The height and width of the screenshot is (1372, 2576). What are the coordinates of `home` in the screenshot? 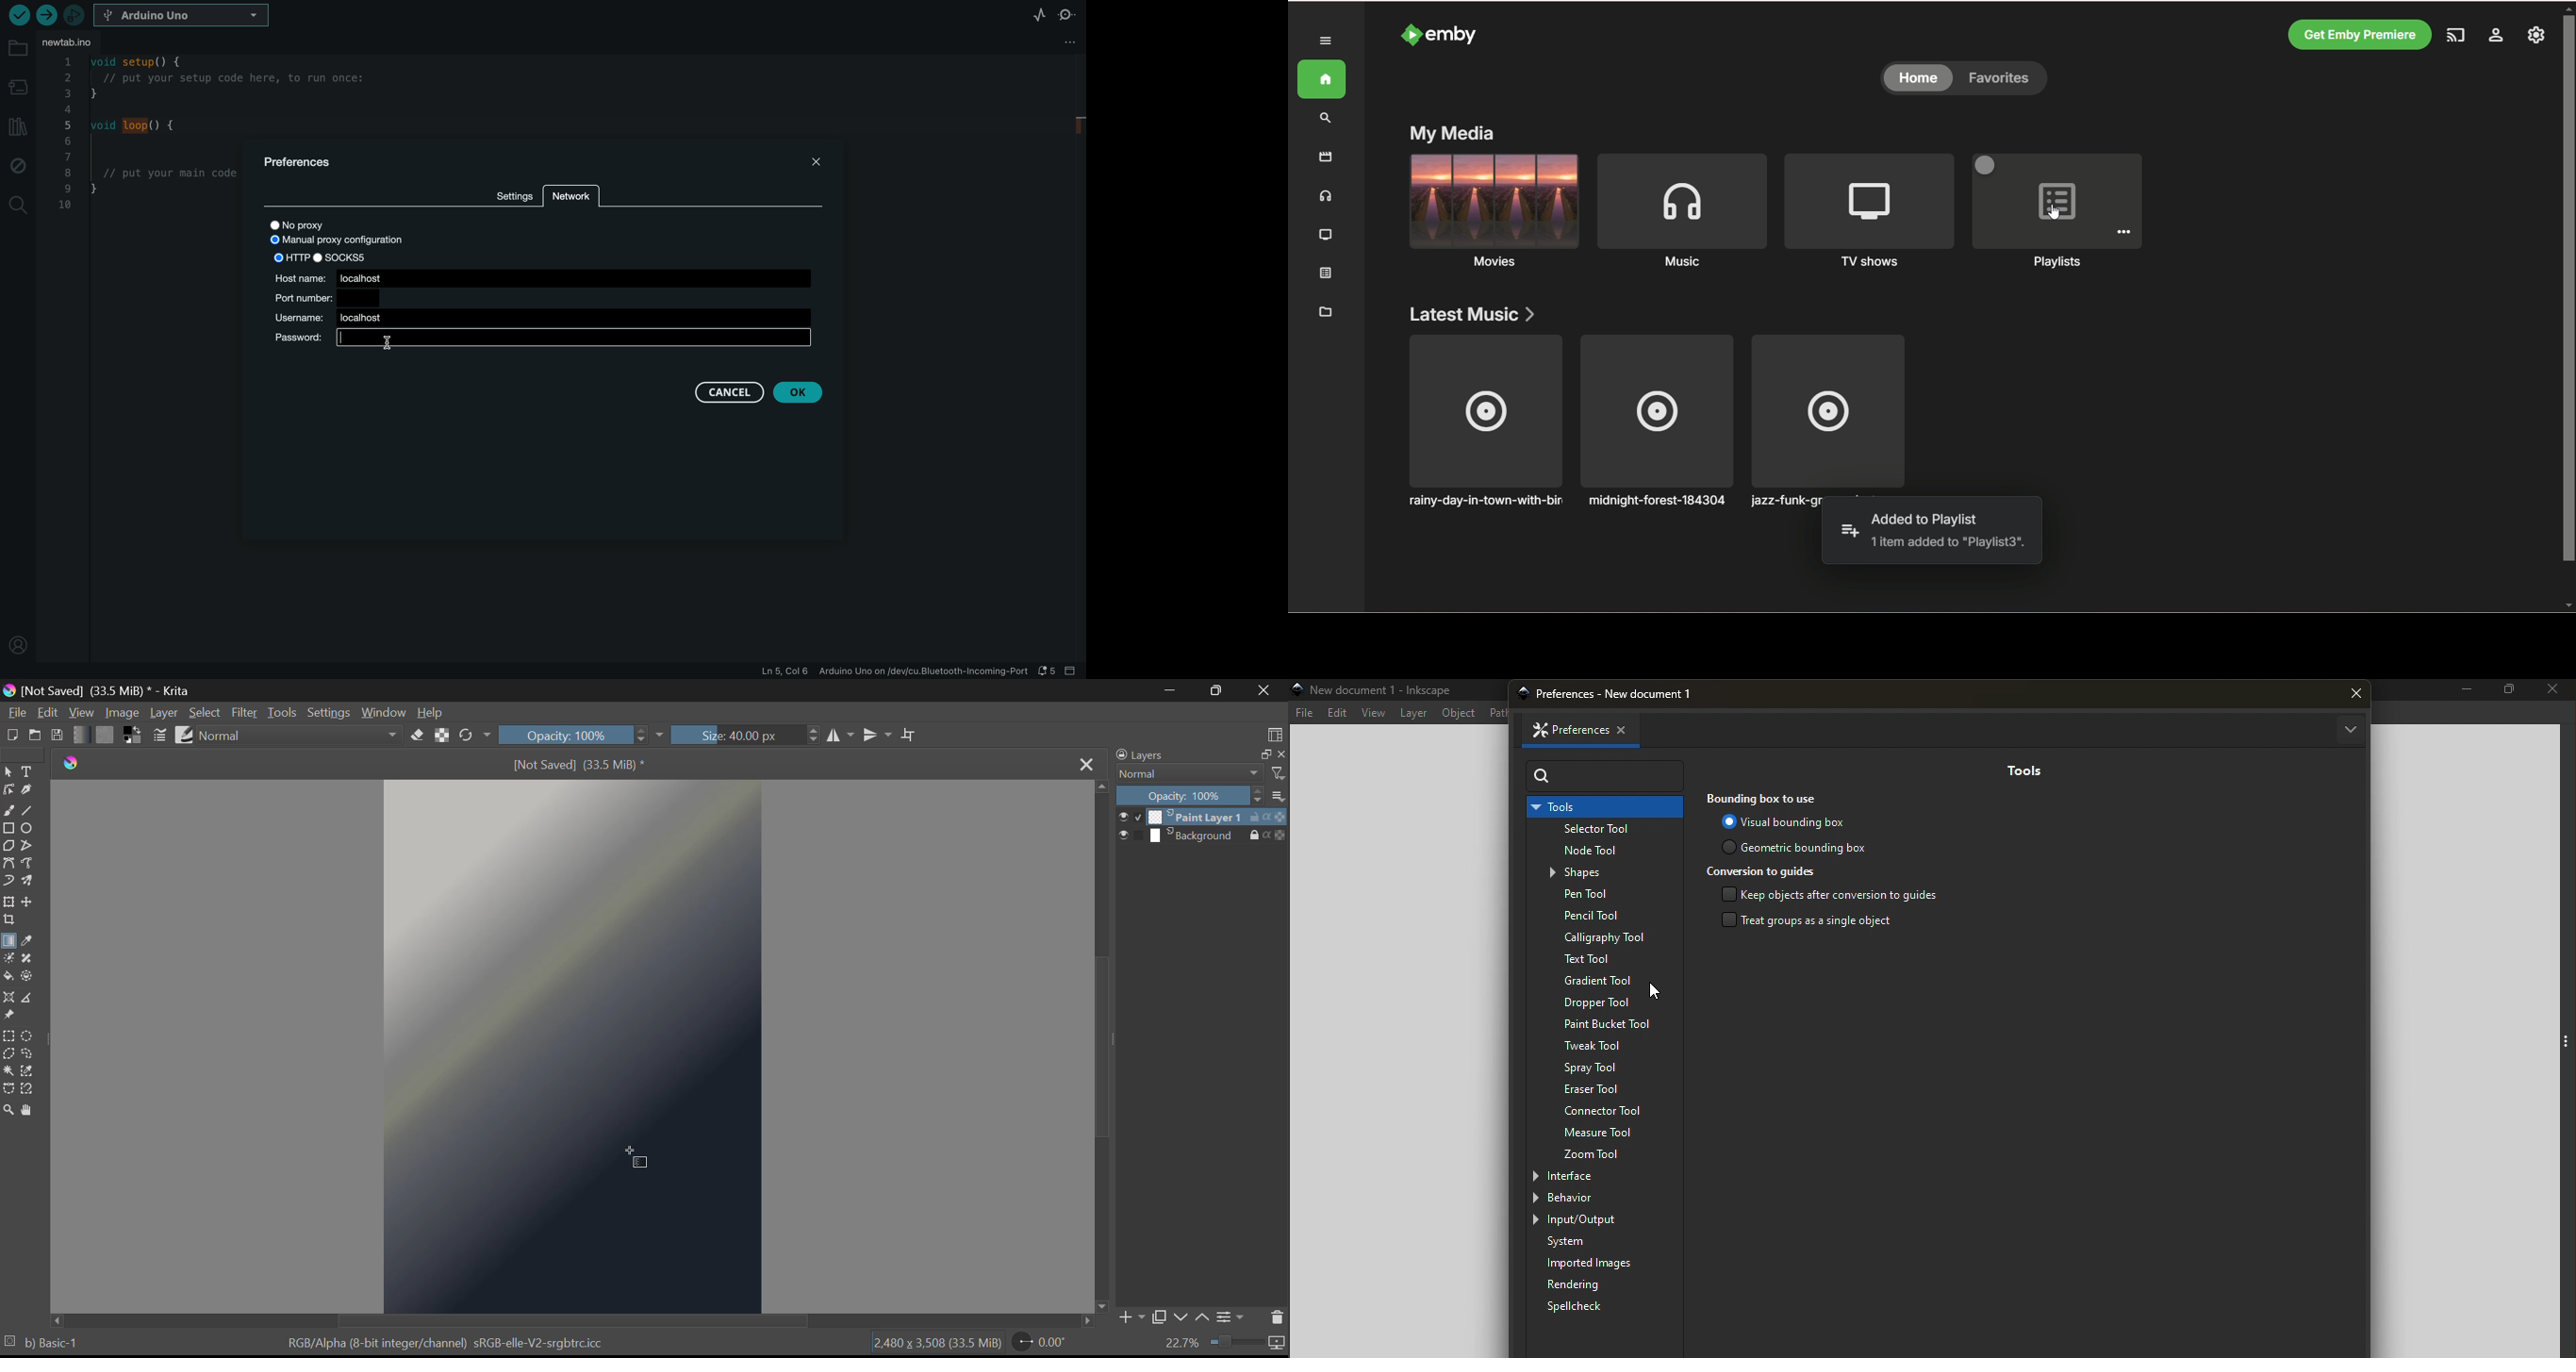 It's located at (1323, 80).